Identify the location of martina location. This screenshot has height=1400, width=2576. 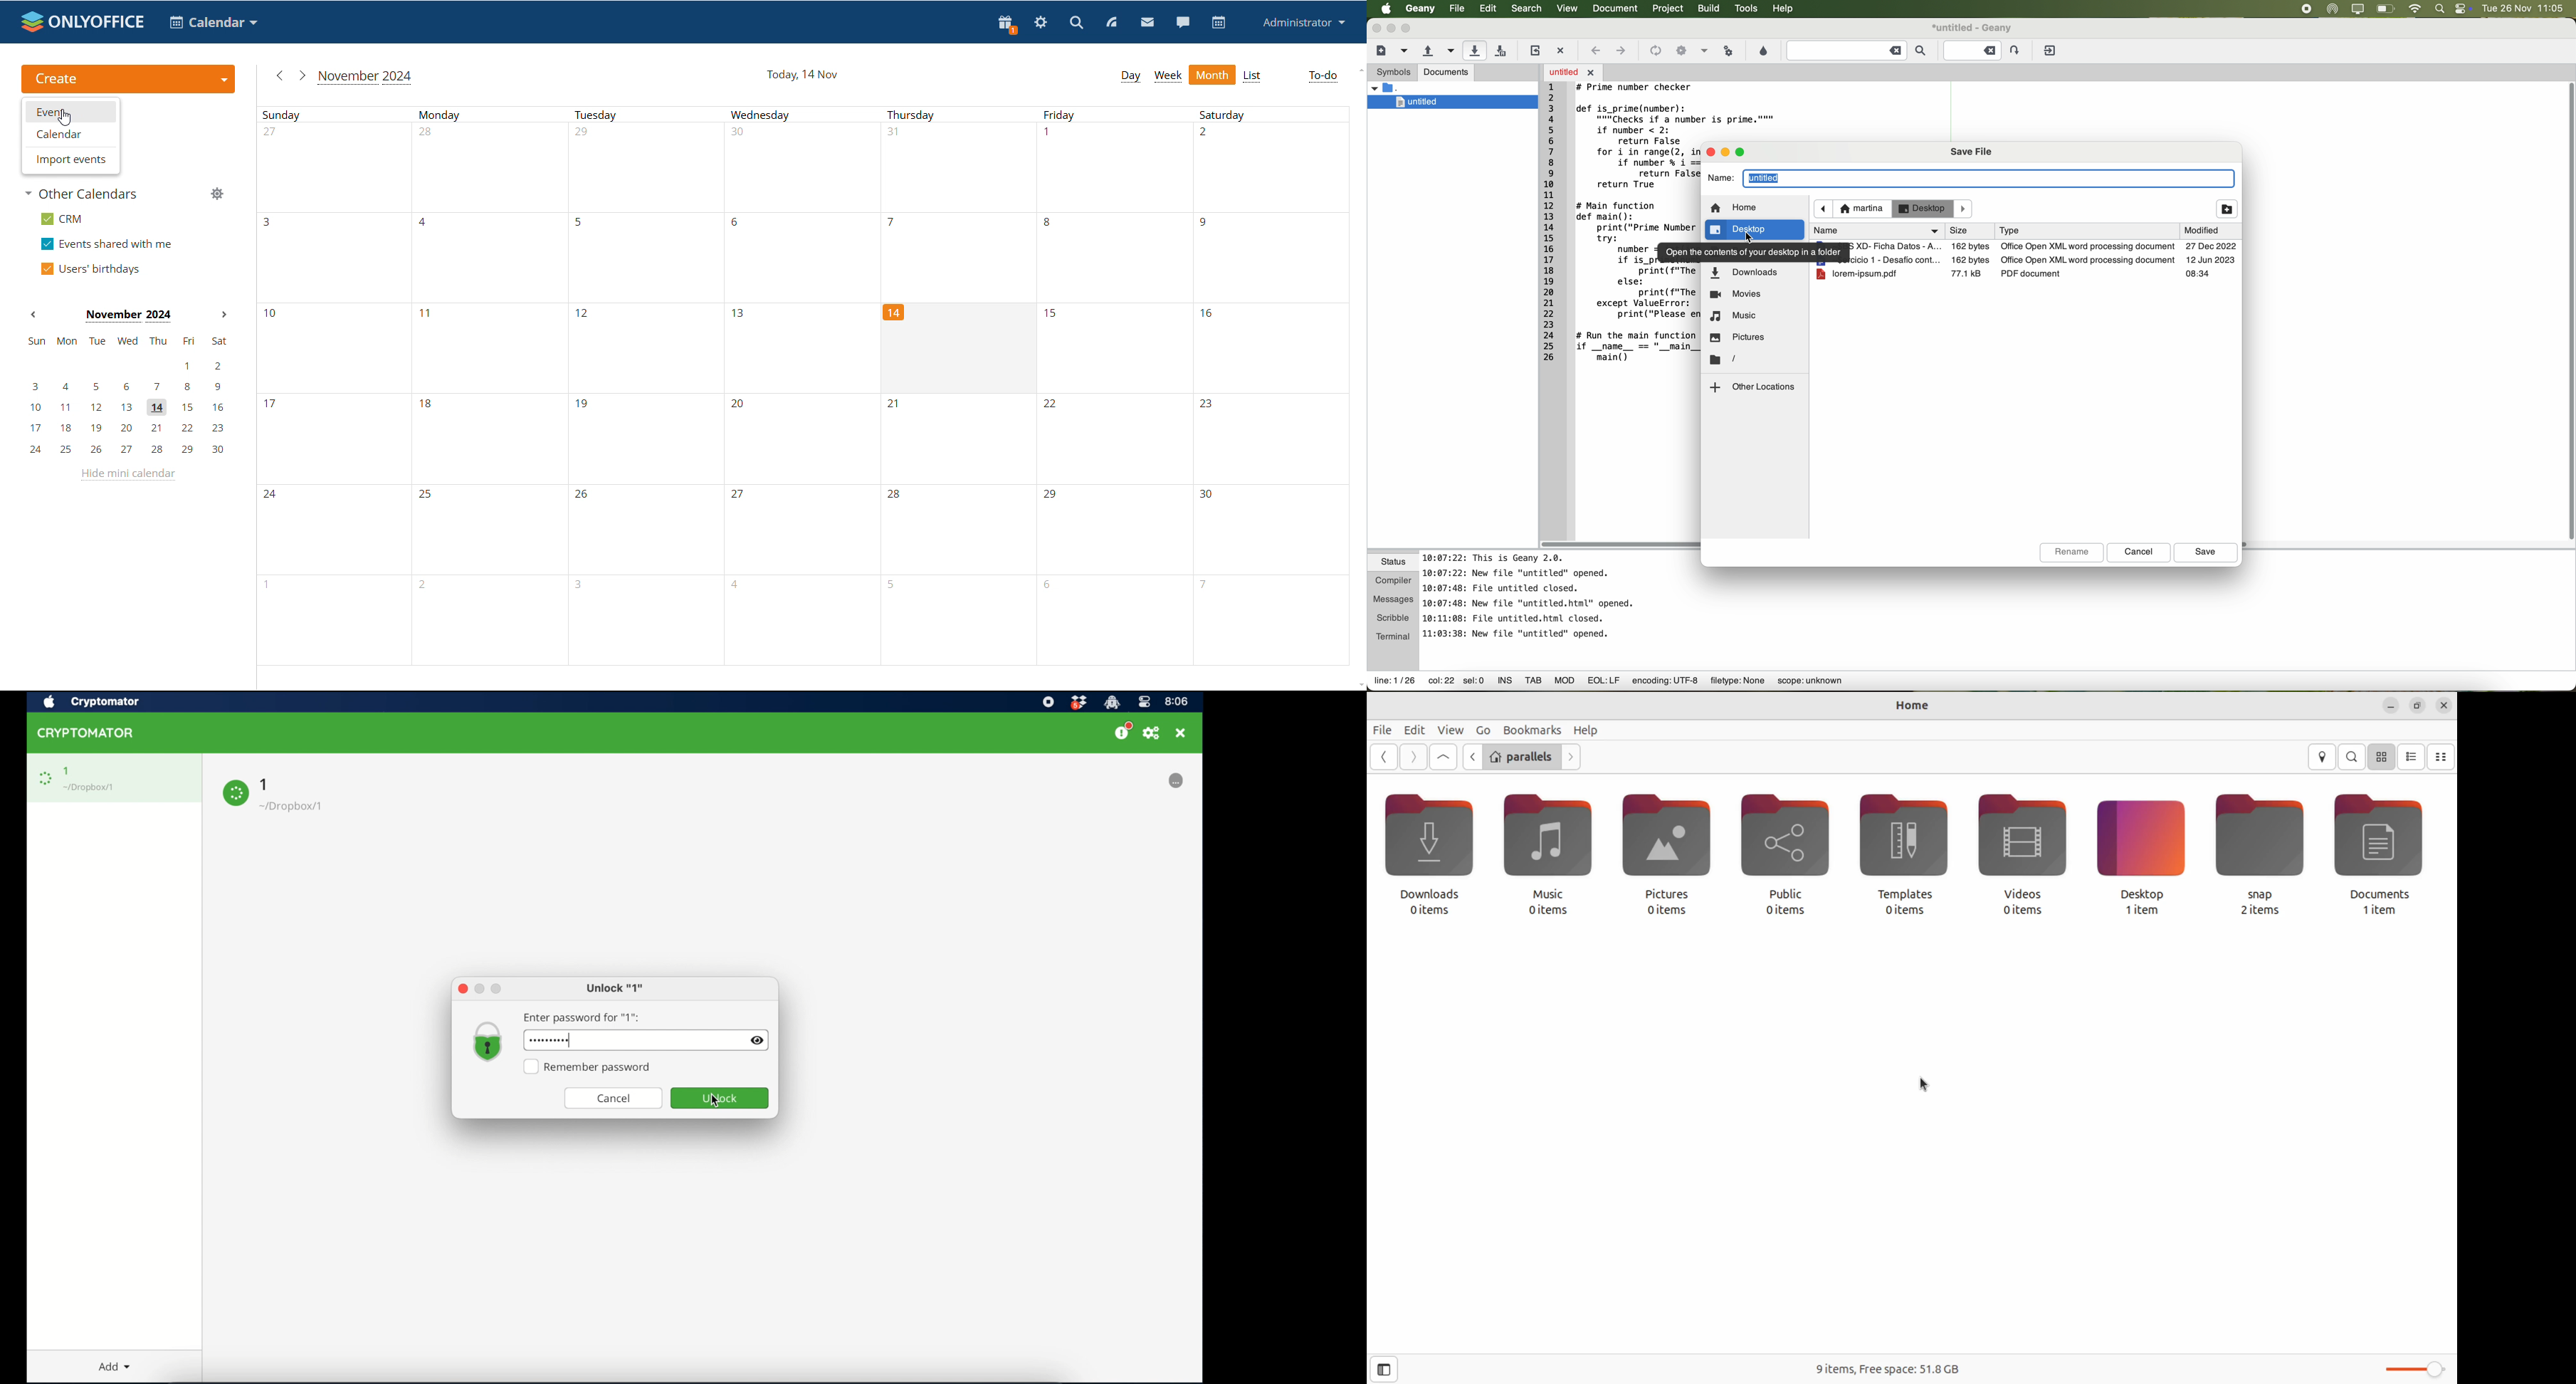
(1864, 209).